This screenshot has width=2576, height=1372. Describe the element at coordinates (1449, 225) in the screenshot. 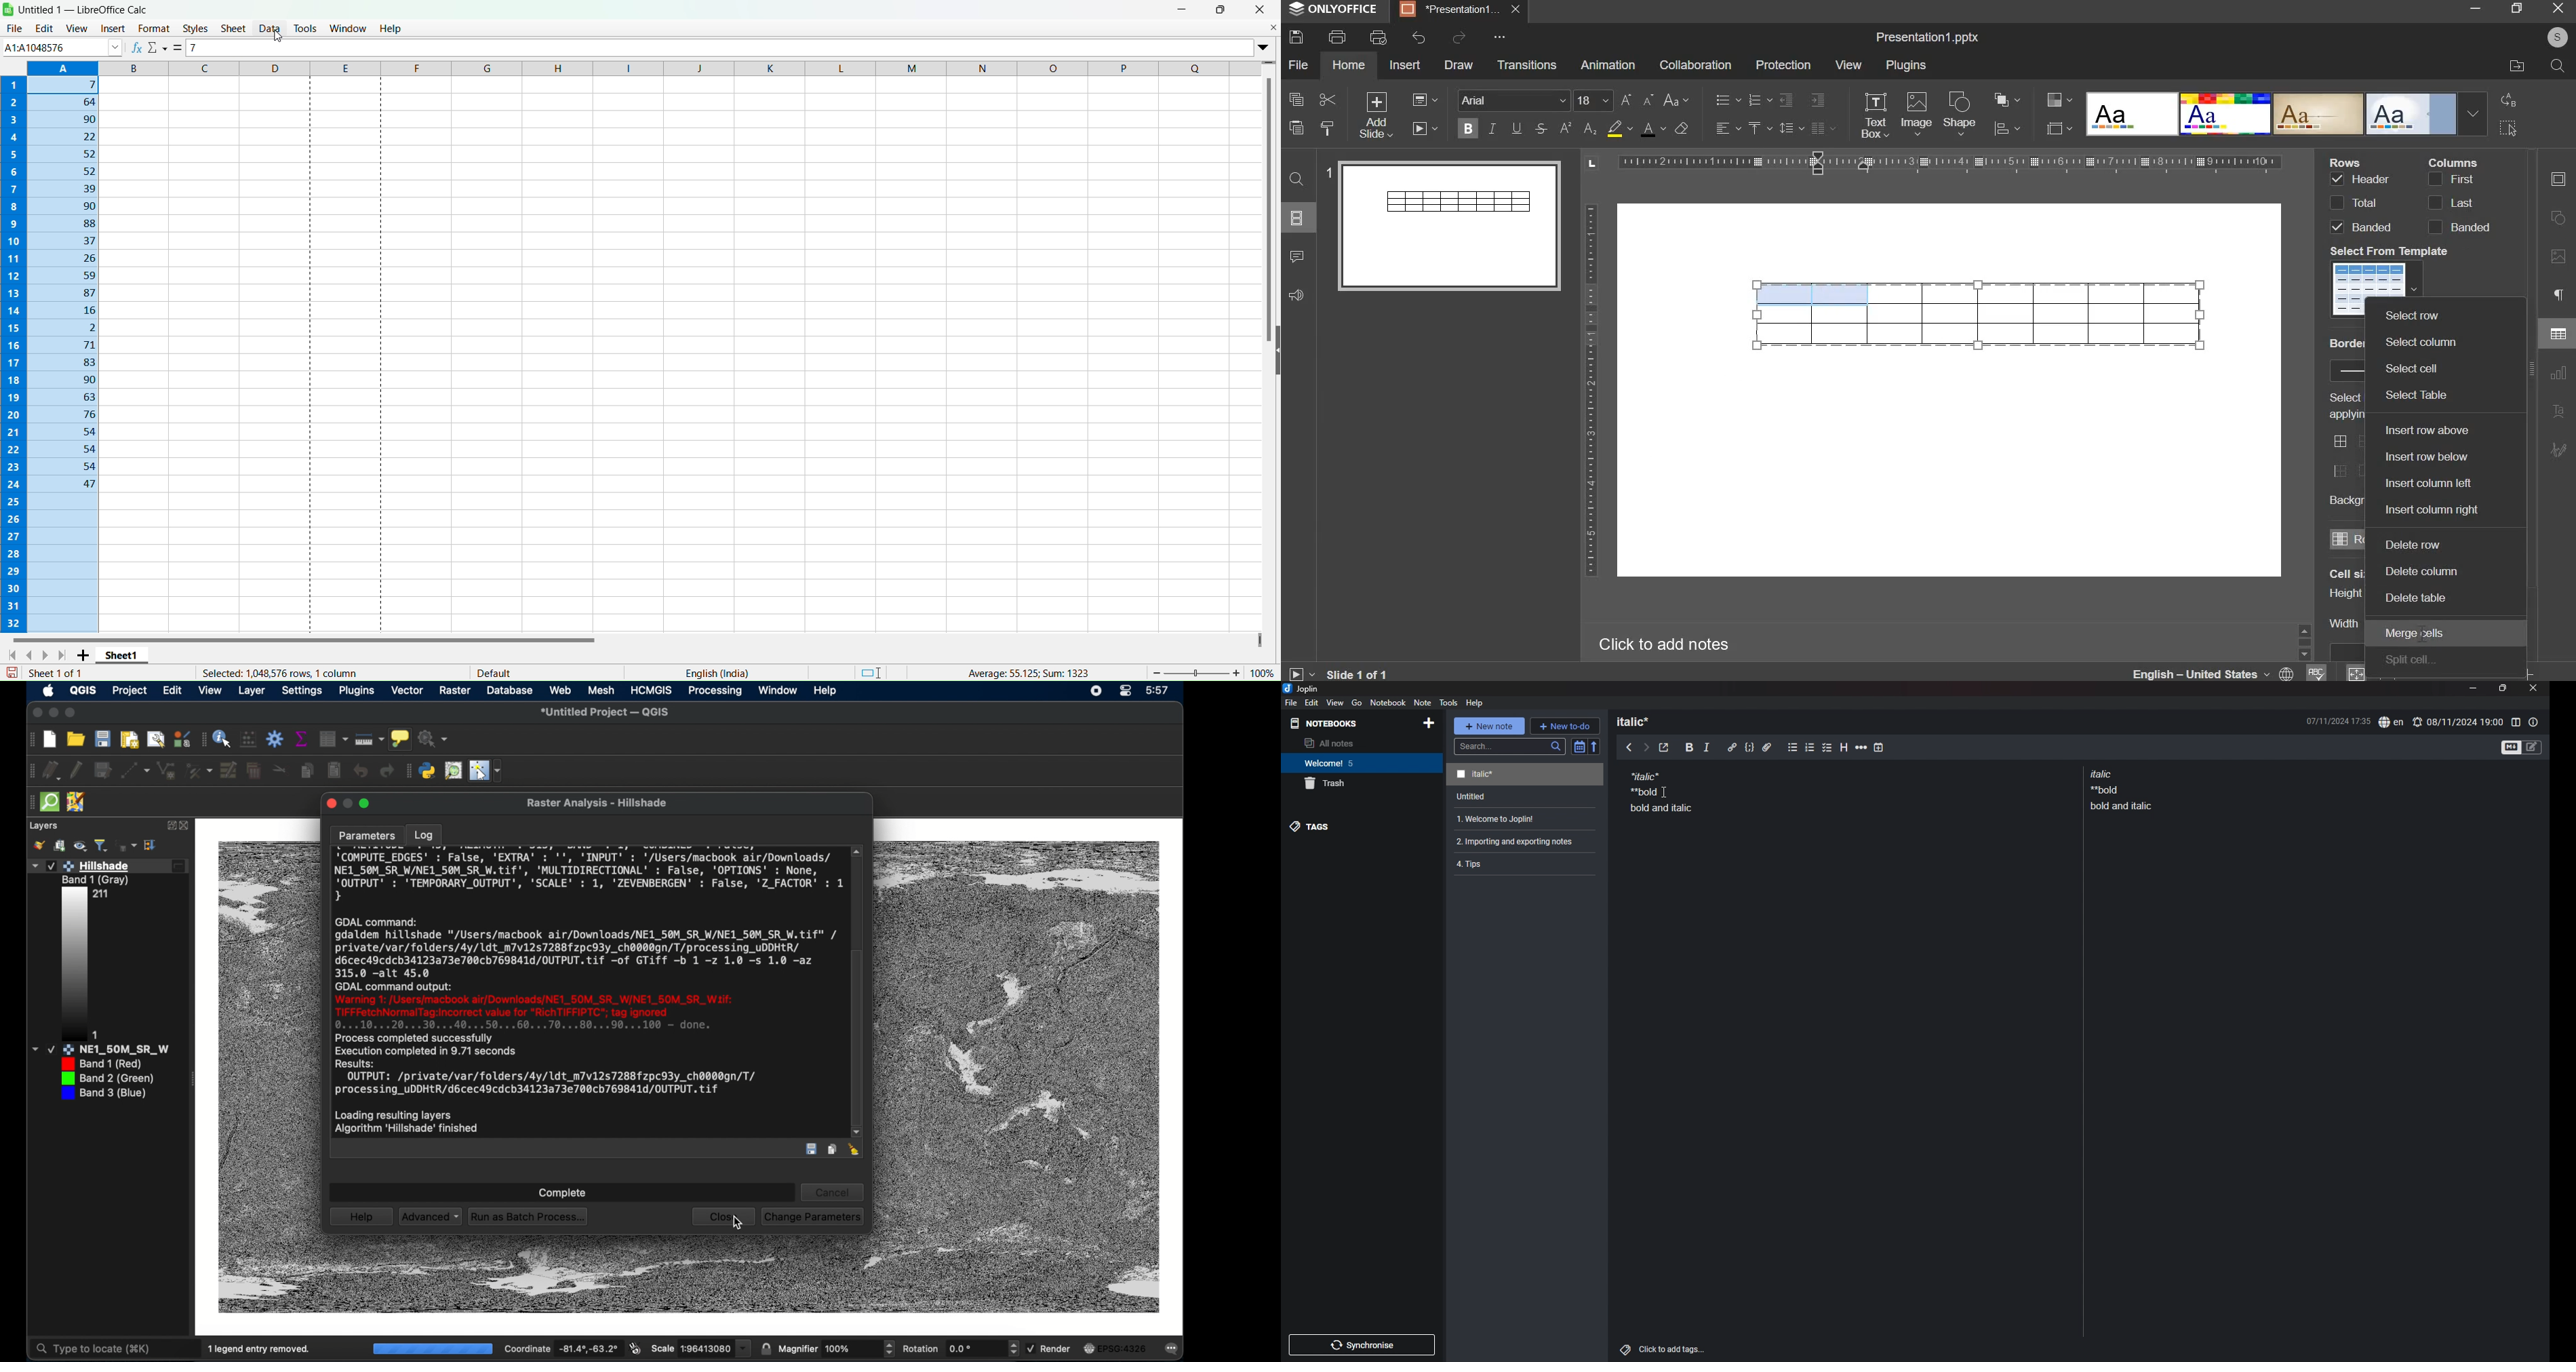

I see `slide preview` at that location.